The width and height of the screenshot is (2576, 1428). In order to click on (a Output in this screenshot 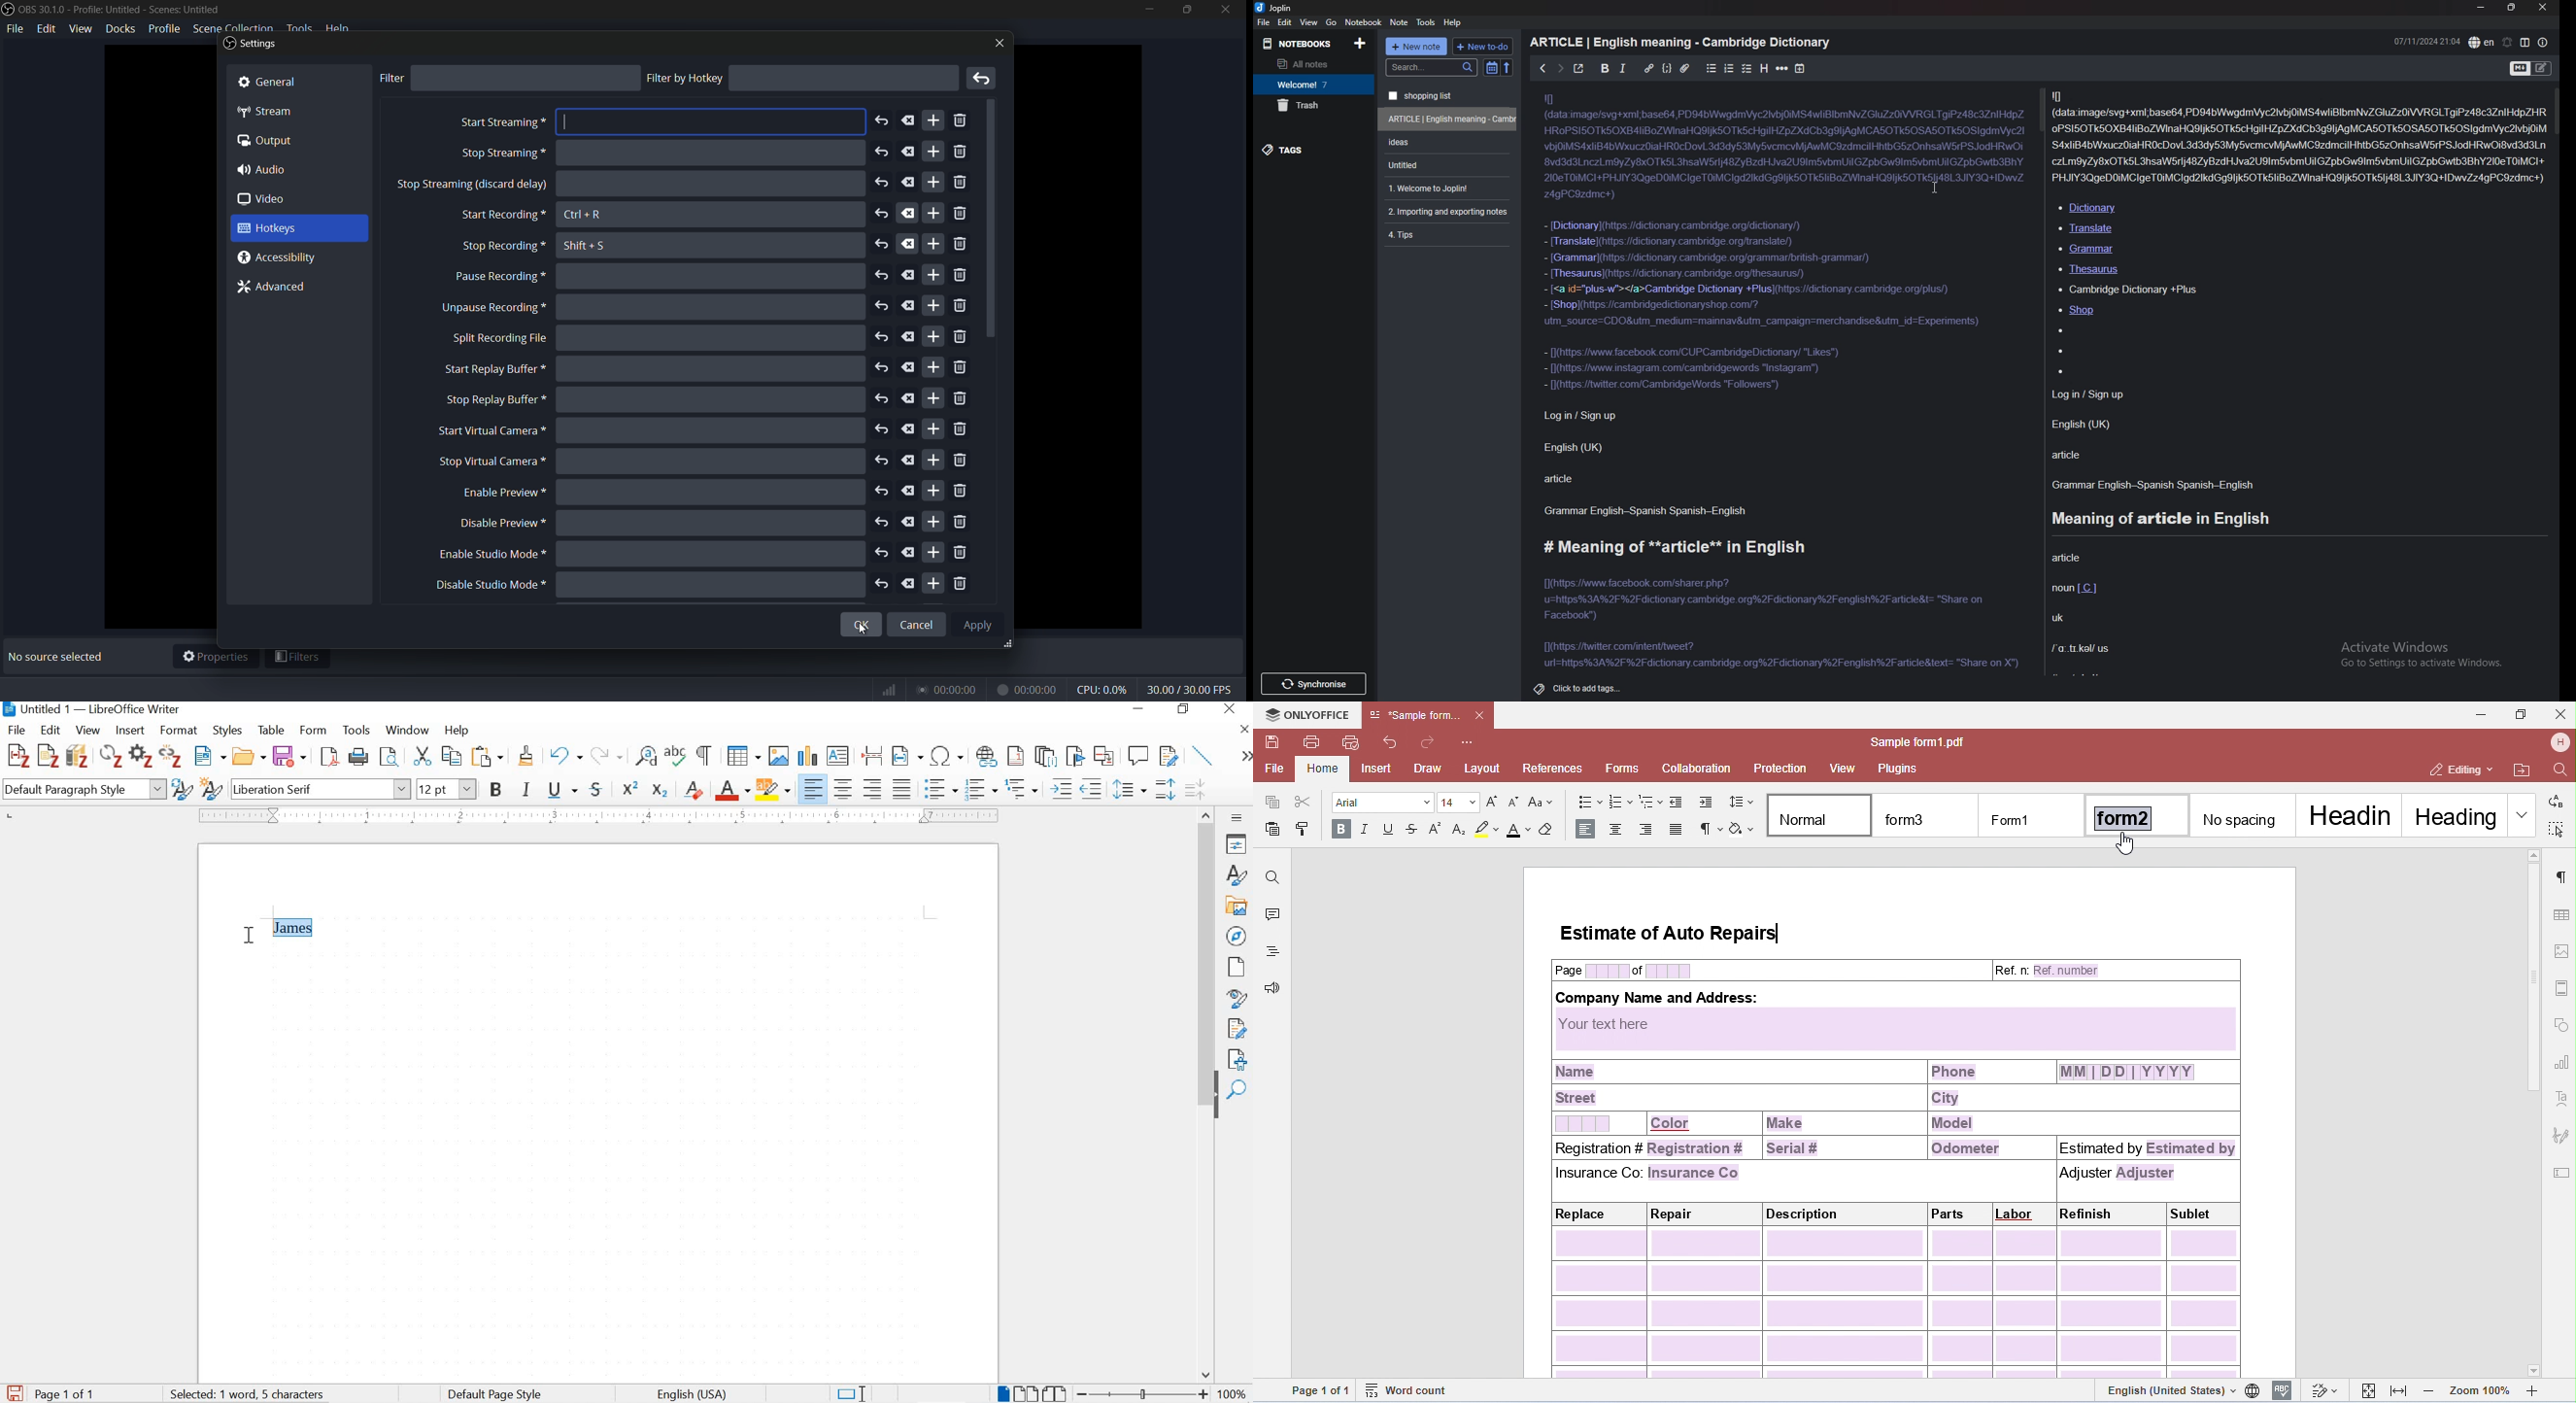, I will do `click(268, 142)`.